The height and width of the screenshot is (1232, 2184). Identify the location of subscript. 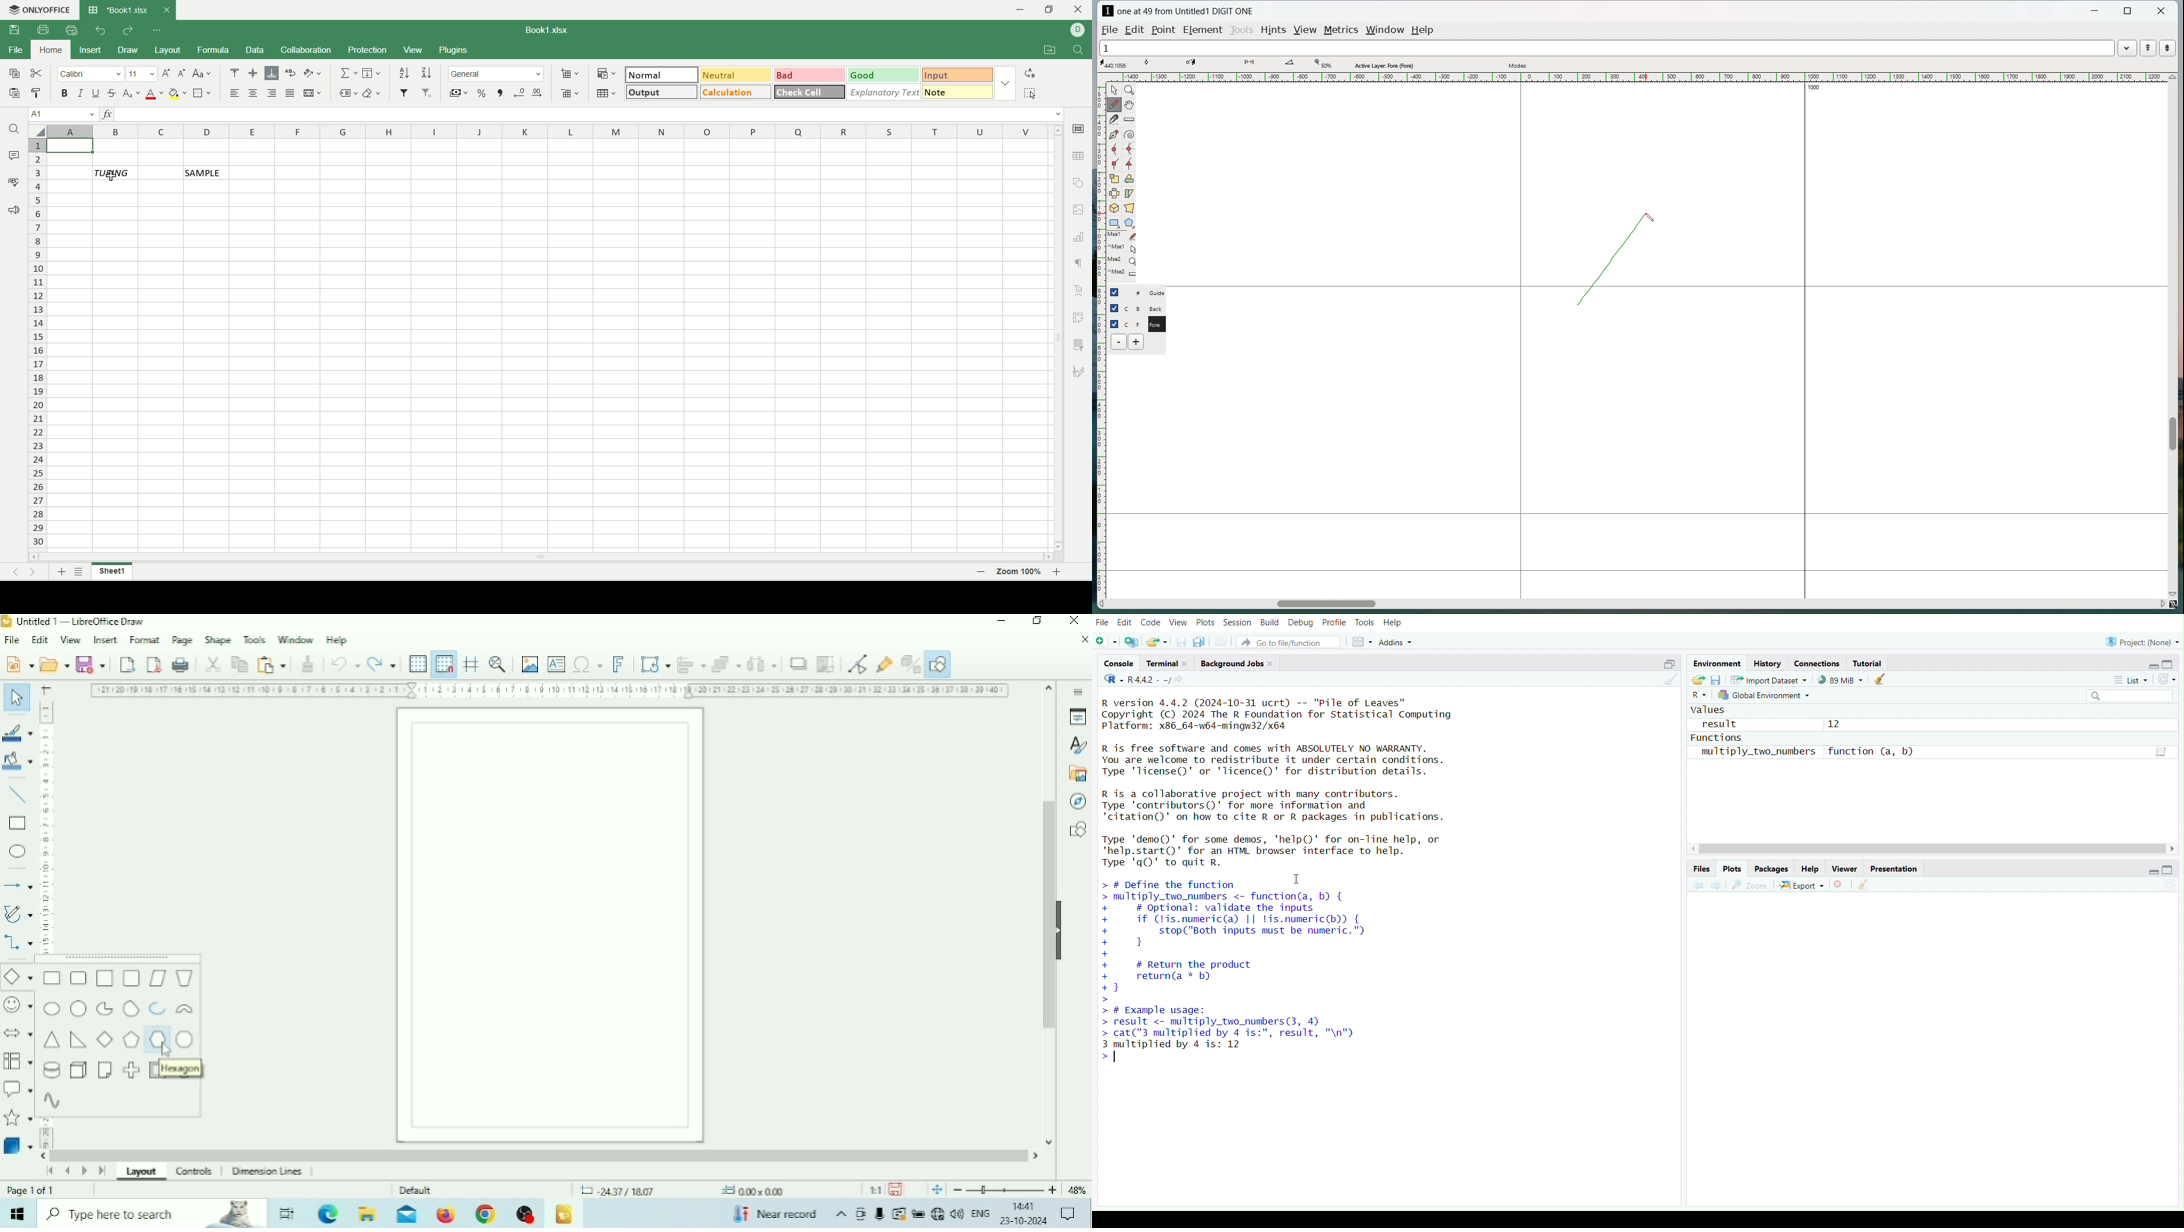
(132, 94).